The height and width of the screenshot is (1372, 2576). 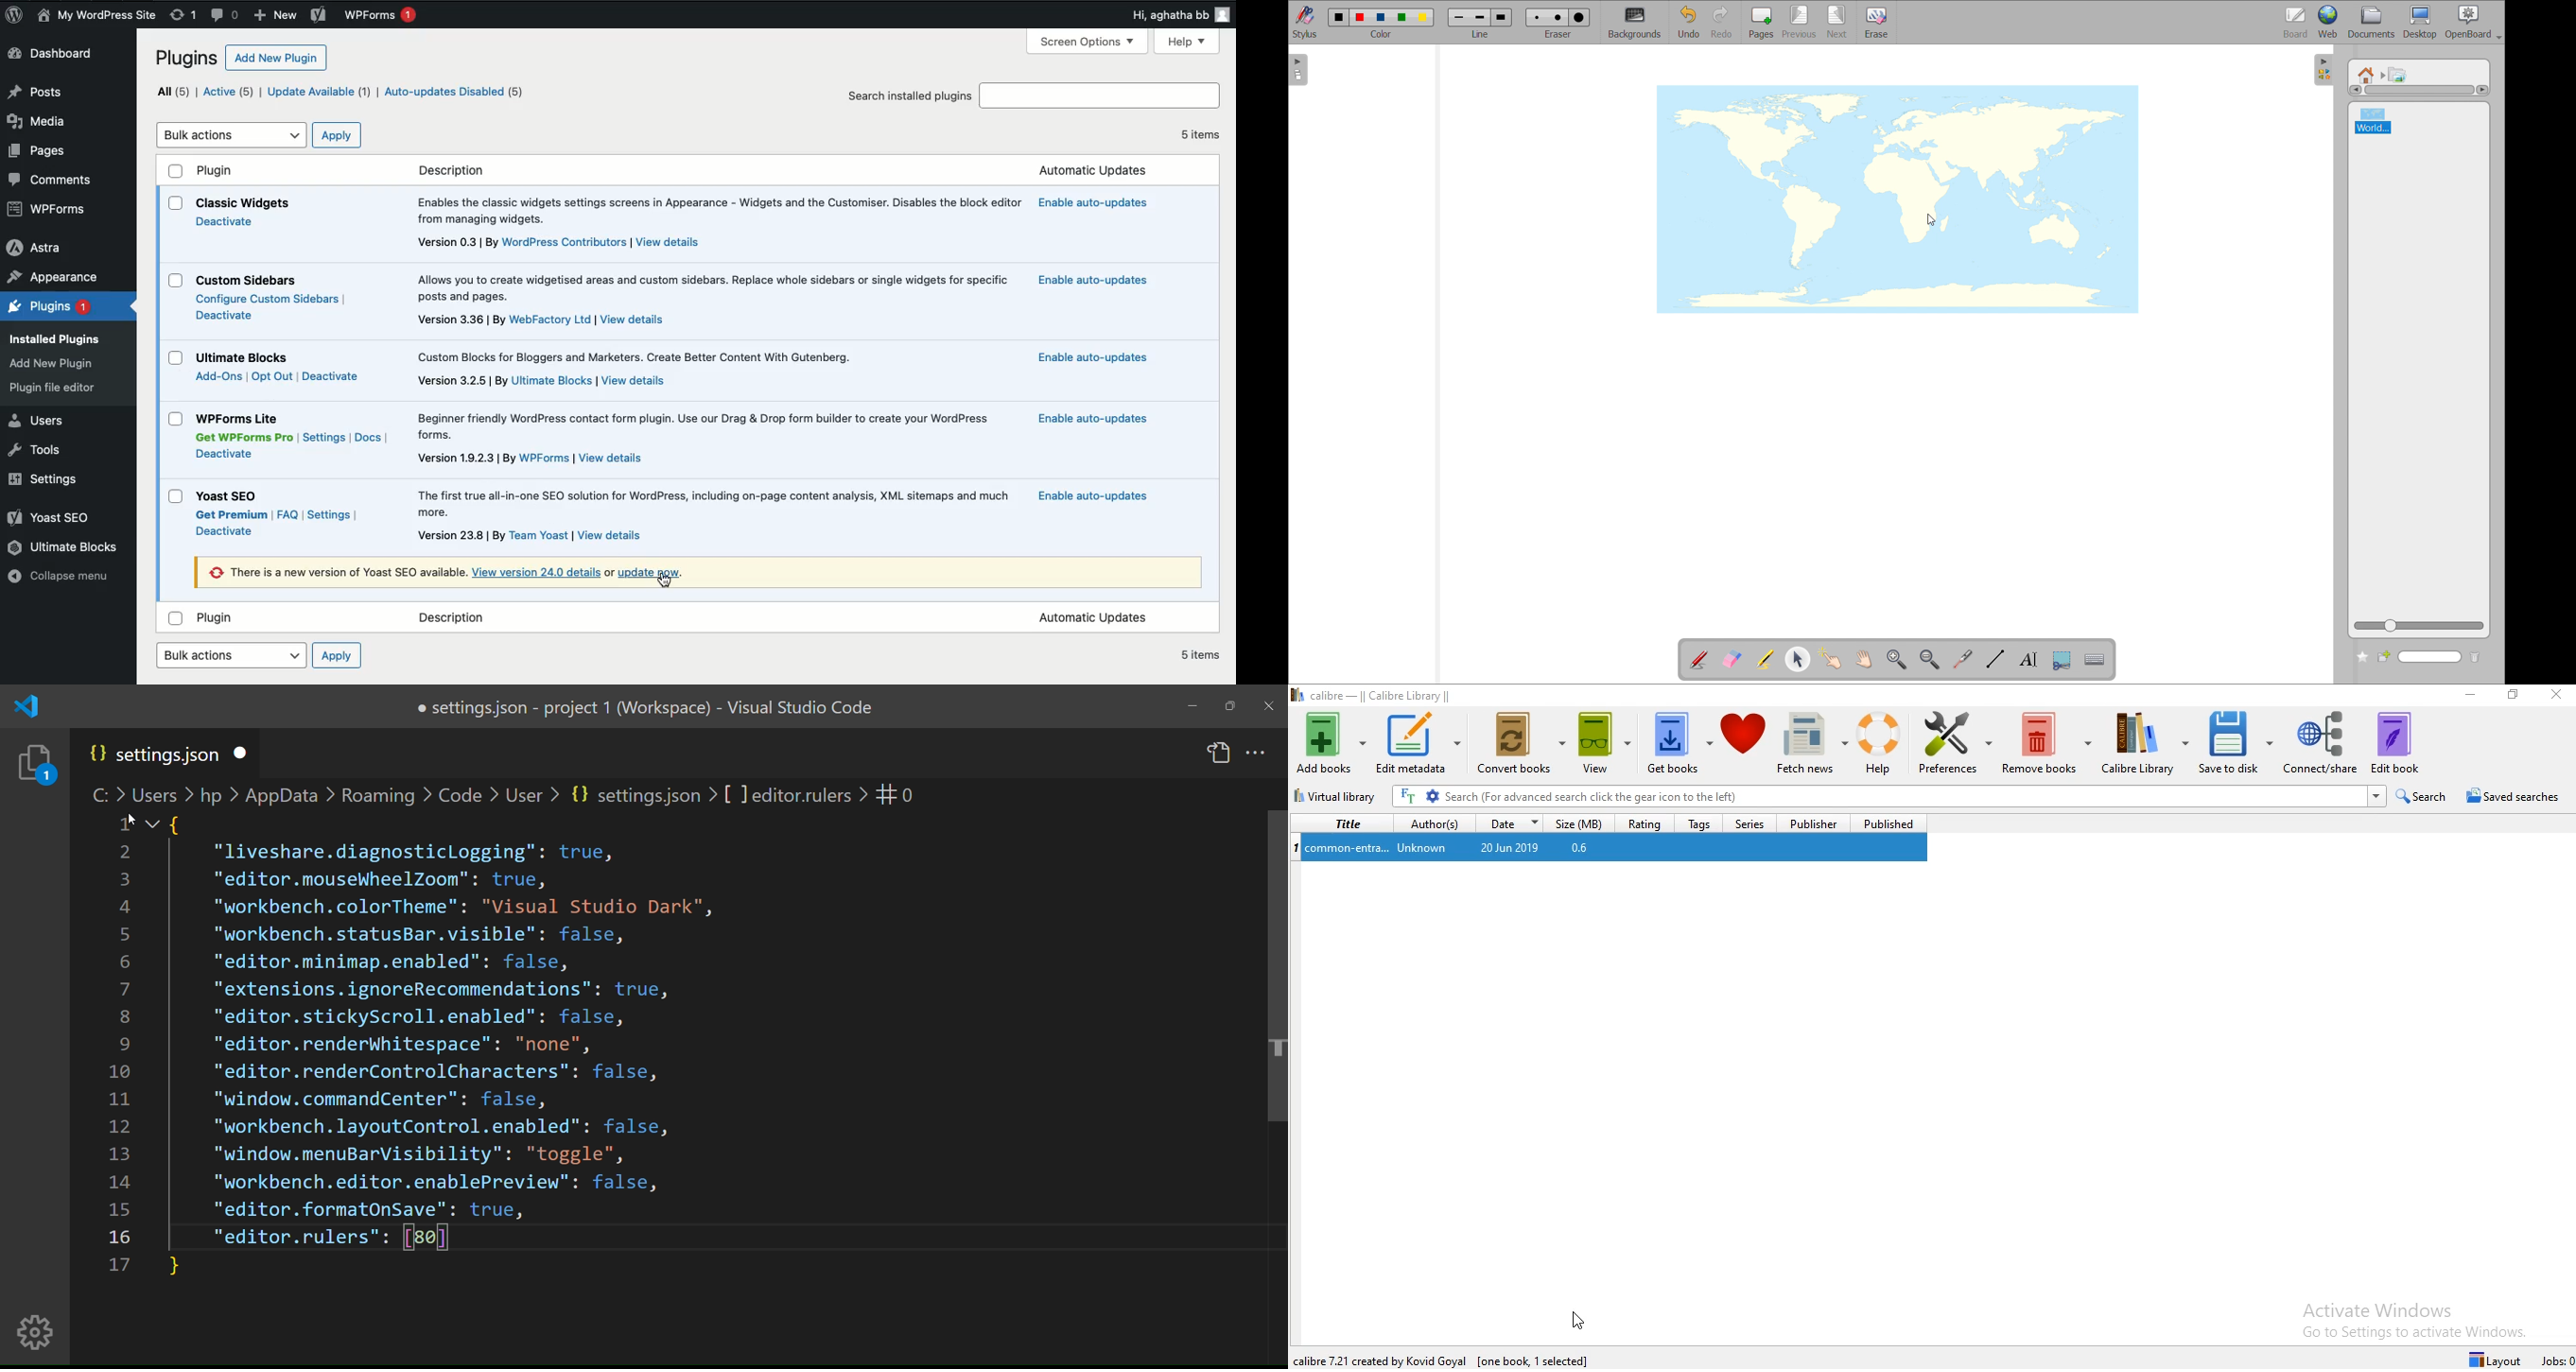 I want to click on Plugins, so click(x=48, y=308).